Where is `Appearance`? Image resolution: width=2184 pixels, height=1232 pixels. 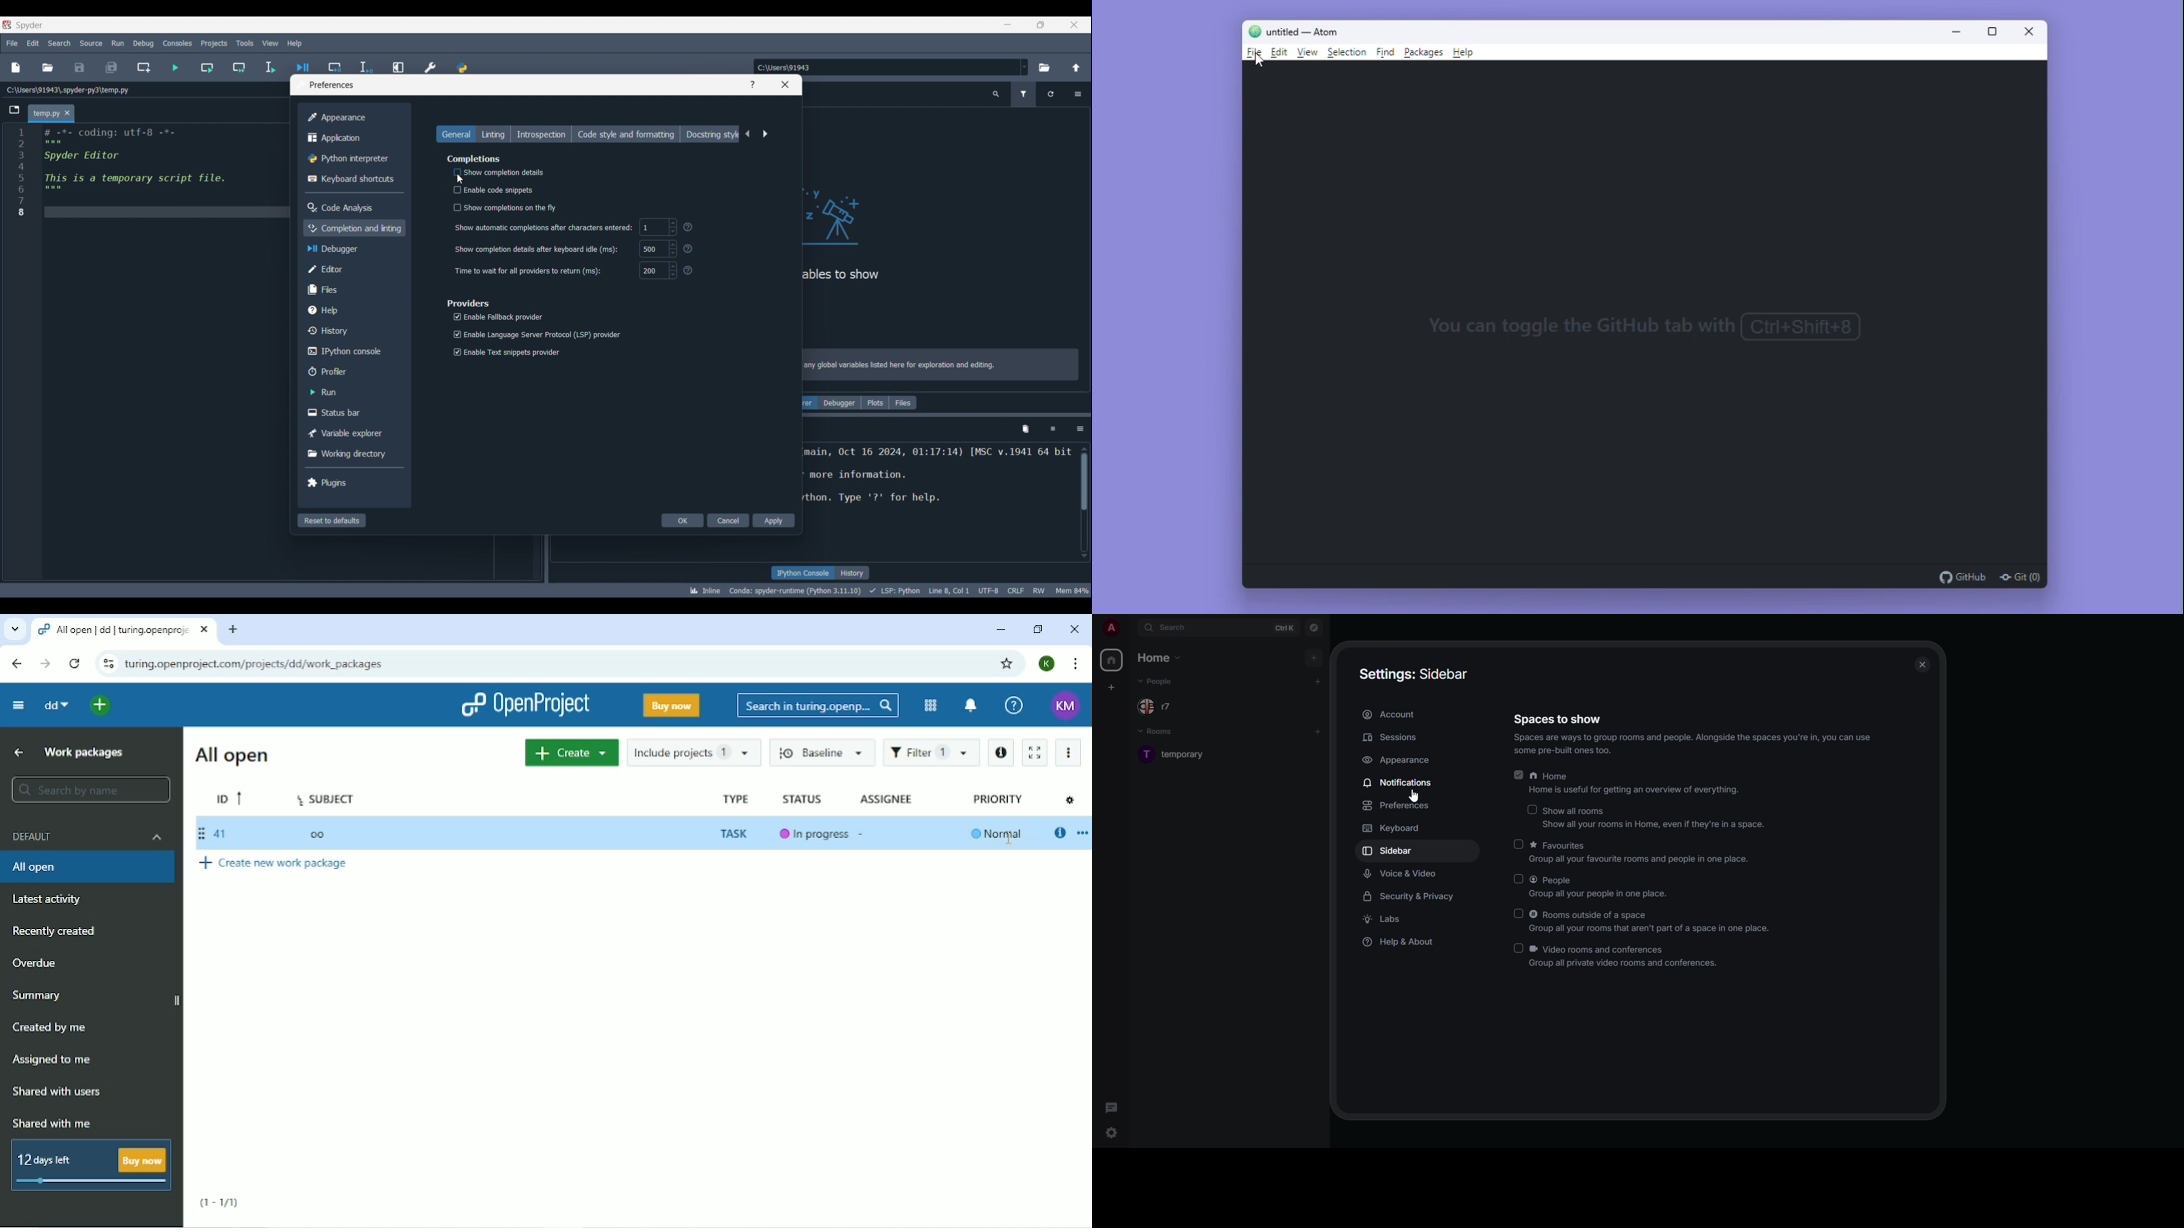
Appearance is located at coordinates (351, 118).